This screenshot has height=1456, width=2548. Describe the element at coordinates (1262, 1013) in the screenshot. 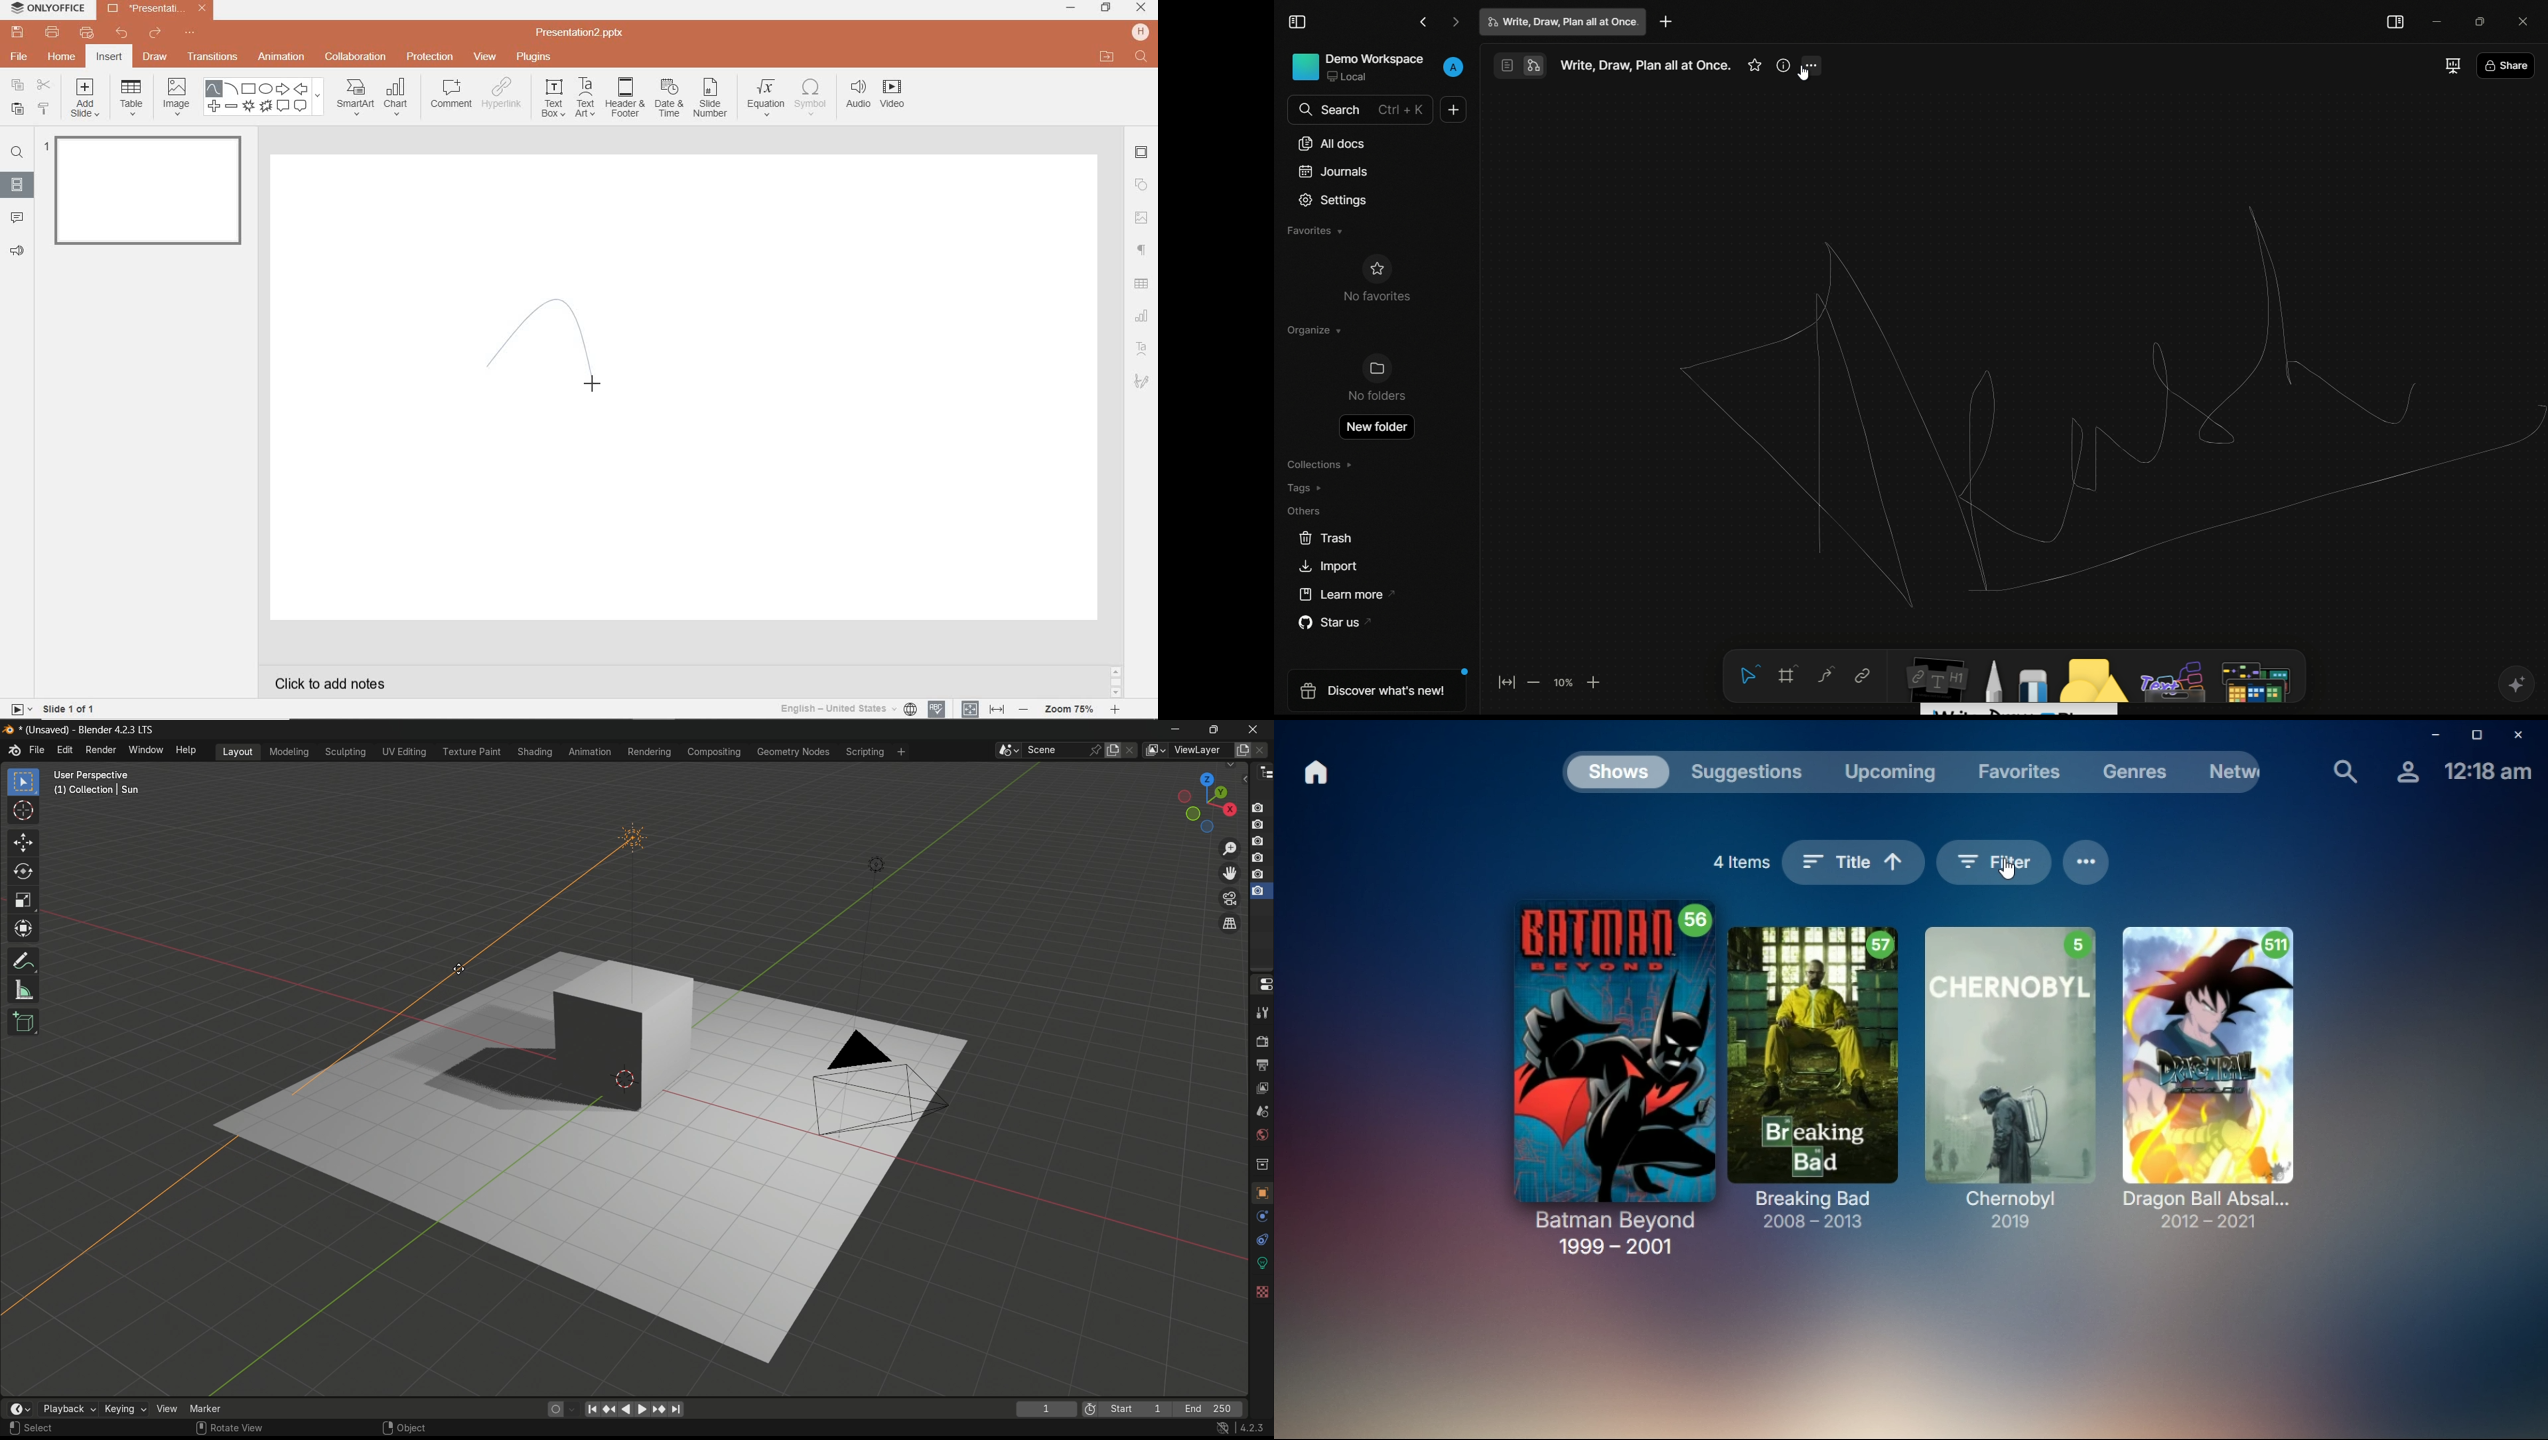

I see `tools` at that location.